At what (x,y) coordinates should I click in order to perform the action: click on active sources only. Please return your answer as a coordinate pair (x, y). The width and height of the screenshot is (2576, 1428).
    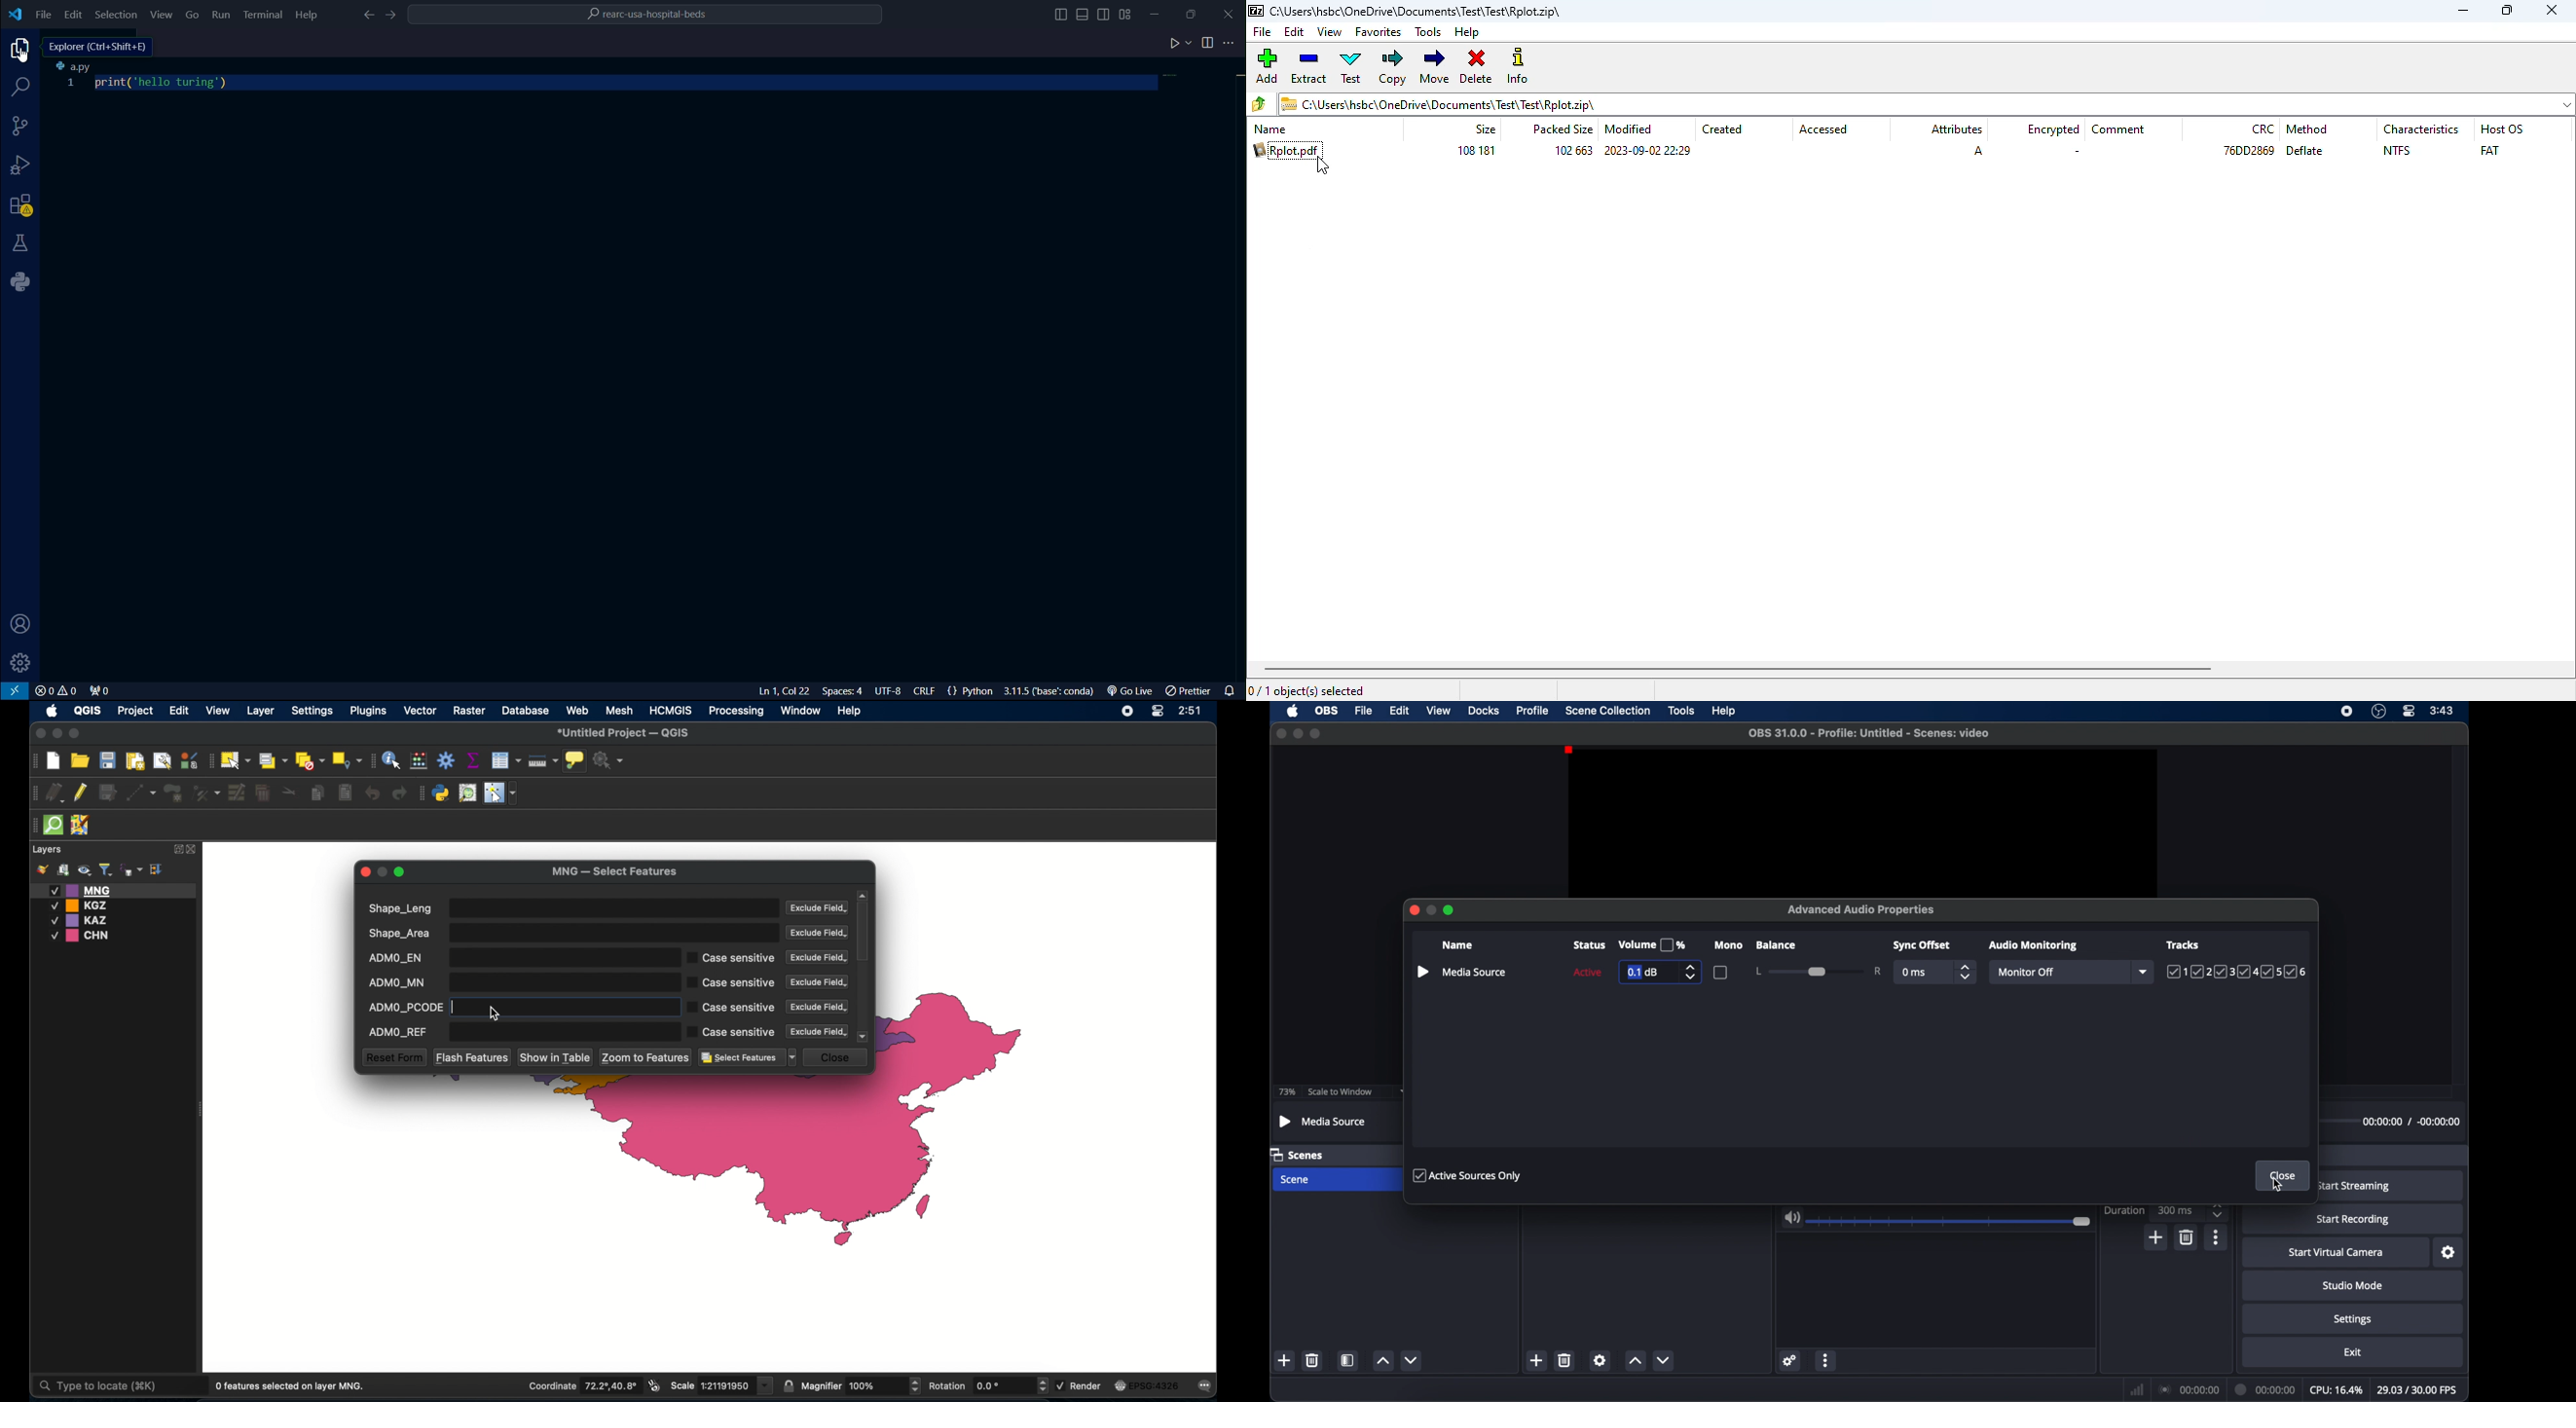
    Looking at the image, I should click on (1468, 1175).